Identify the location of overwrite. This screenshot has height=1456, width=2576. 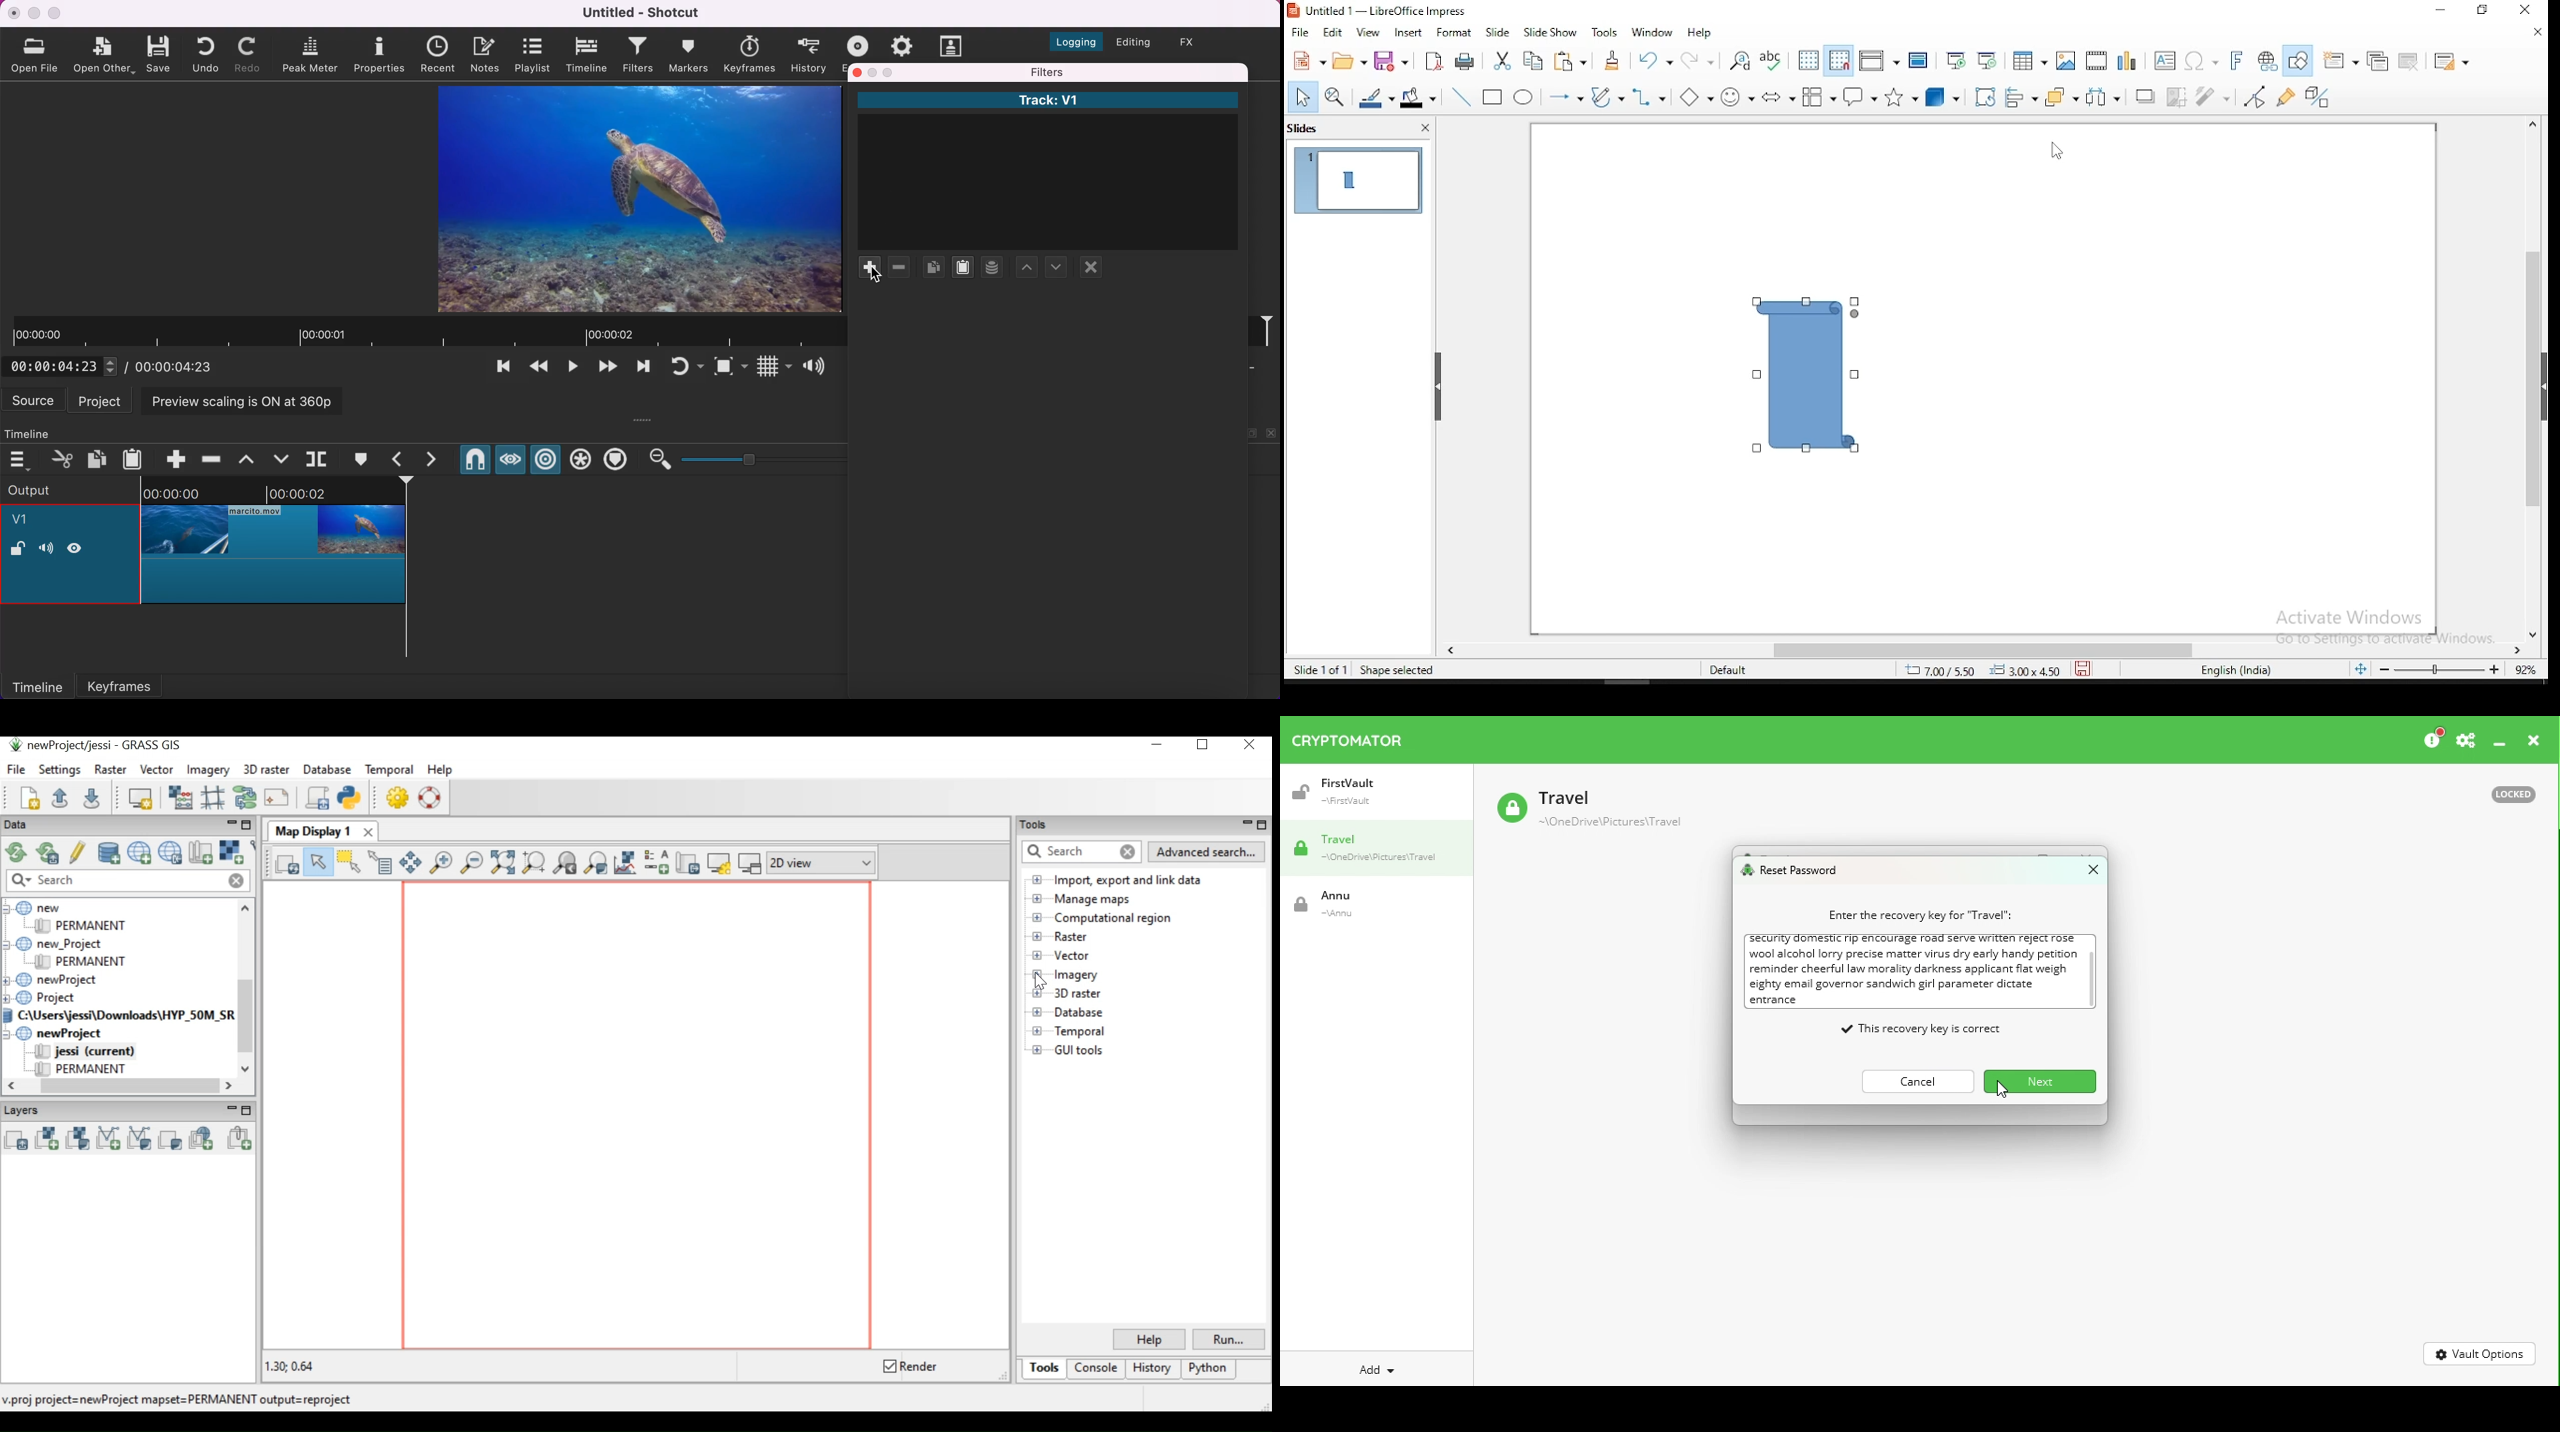
(281, 458).